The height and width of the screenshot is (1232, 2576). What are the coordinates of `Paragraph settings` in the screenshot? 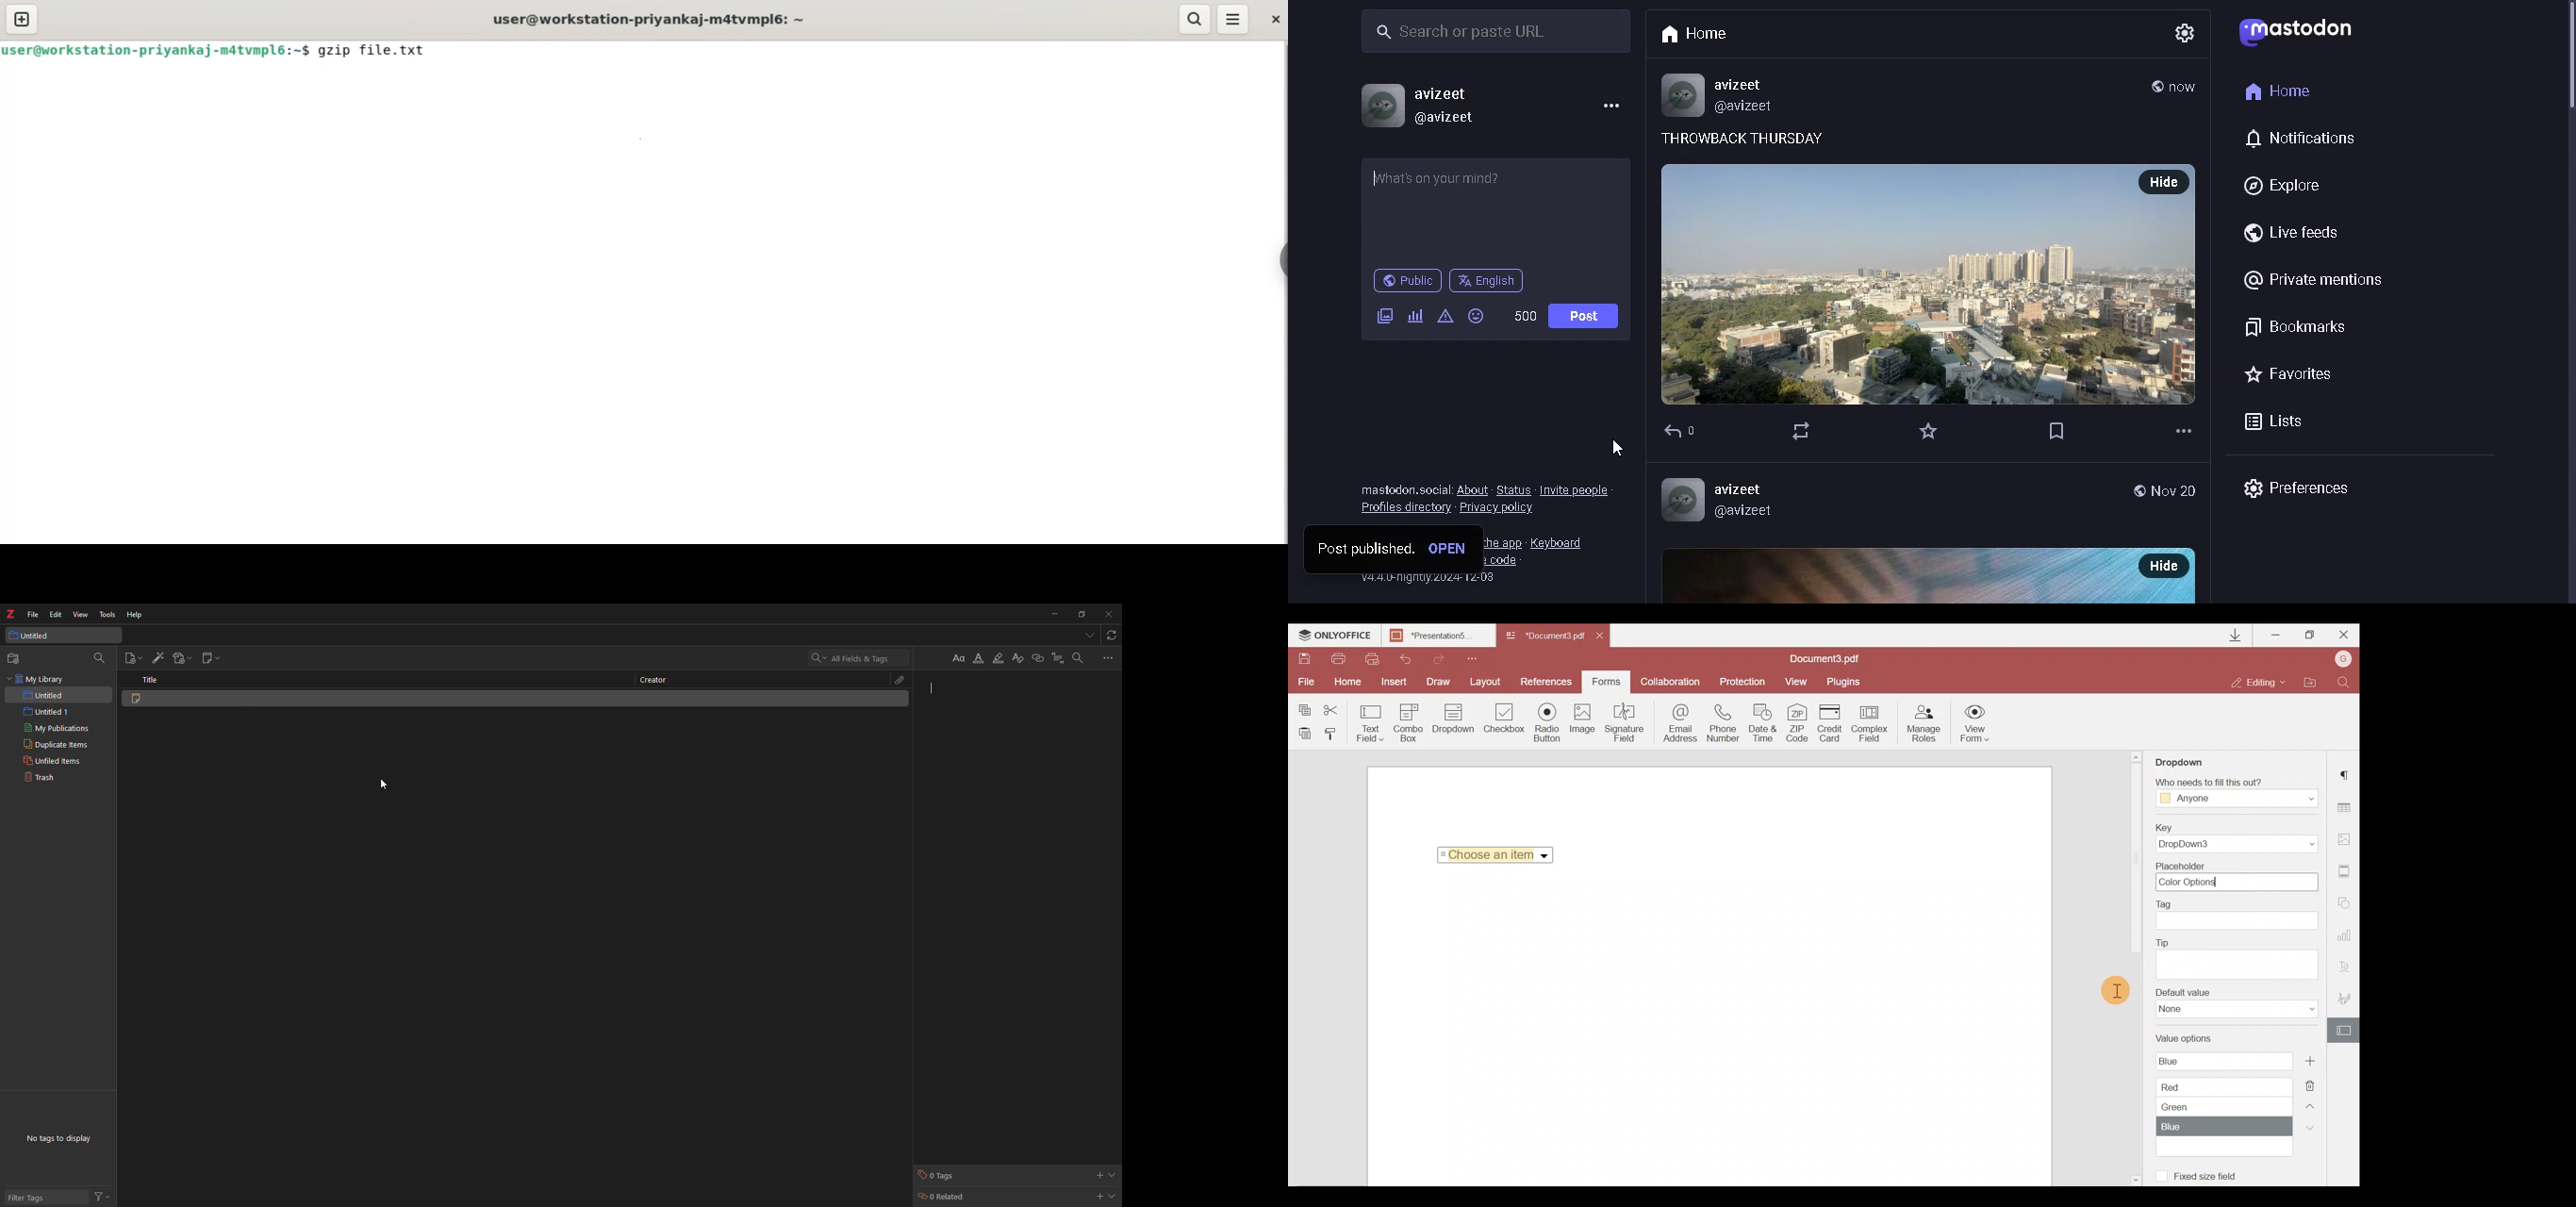 It's located at (2349, 774).